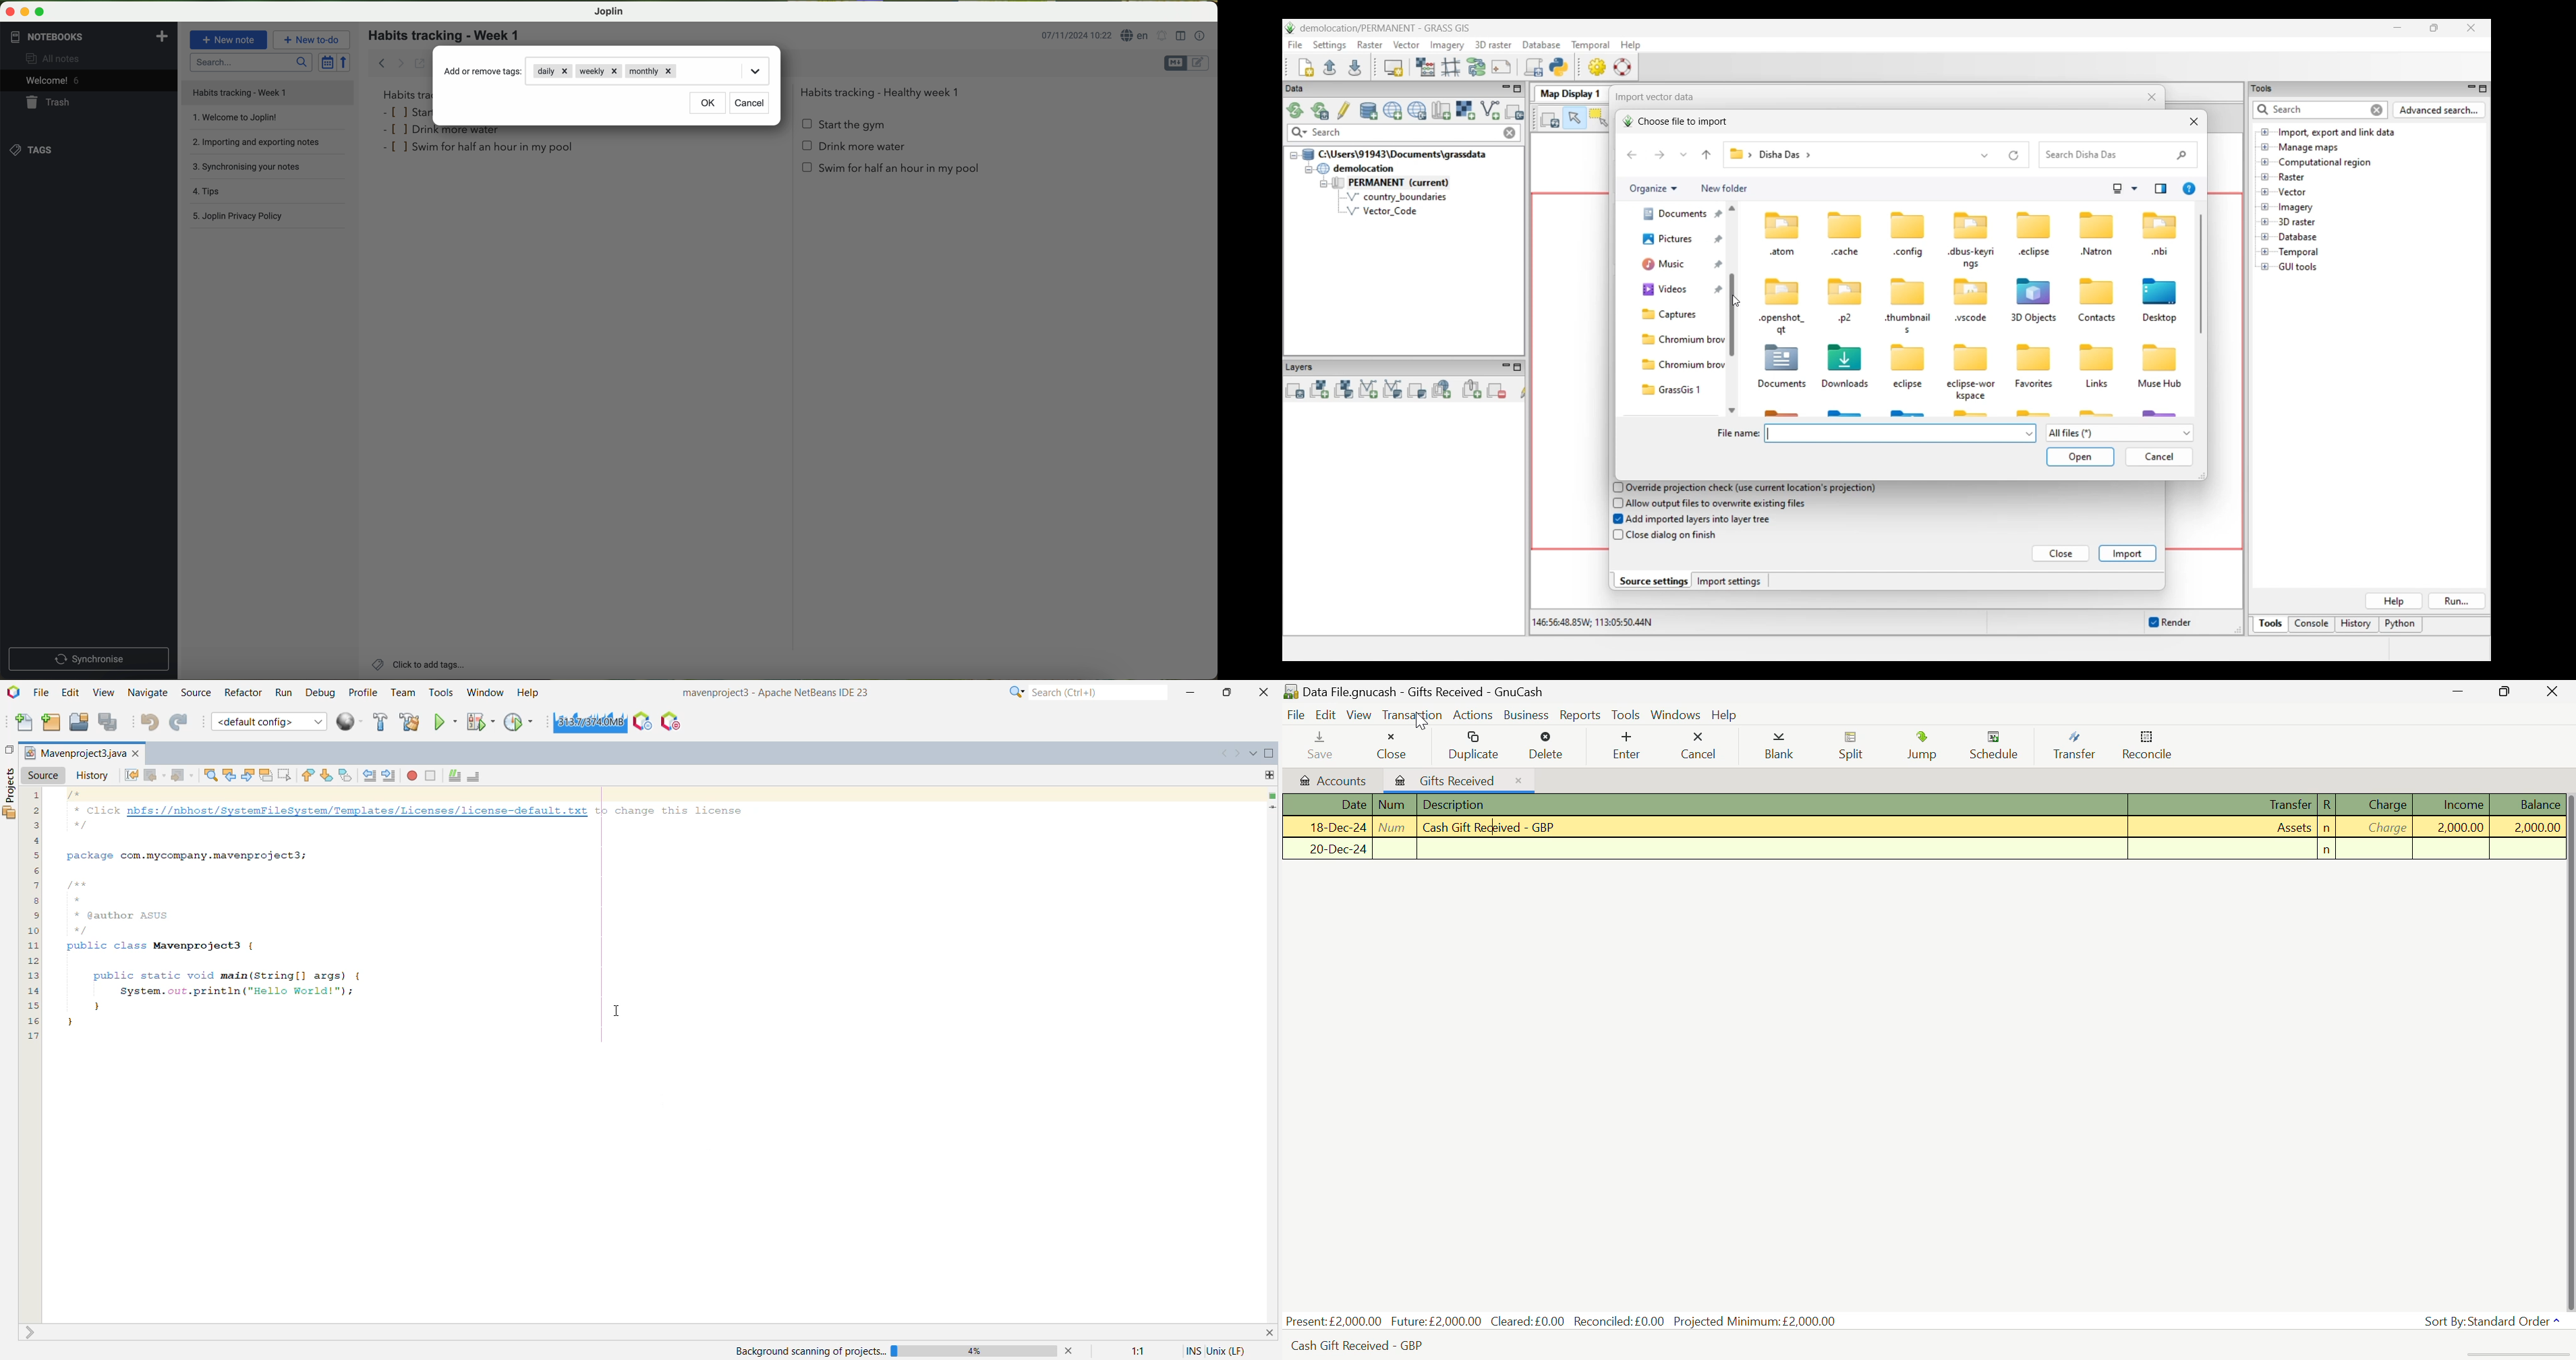  I want to click on new note button, so click(229, 40).